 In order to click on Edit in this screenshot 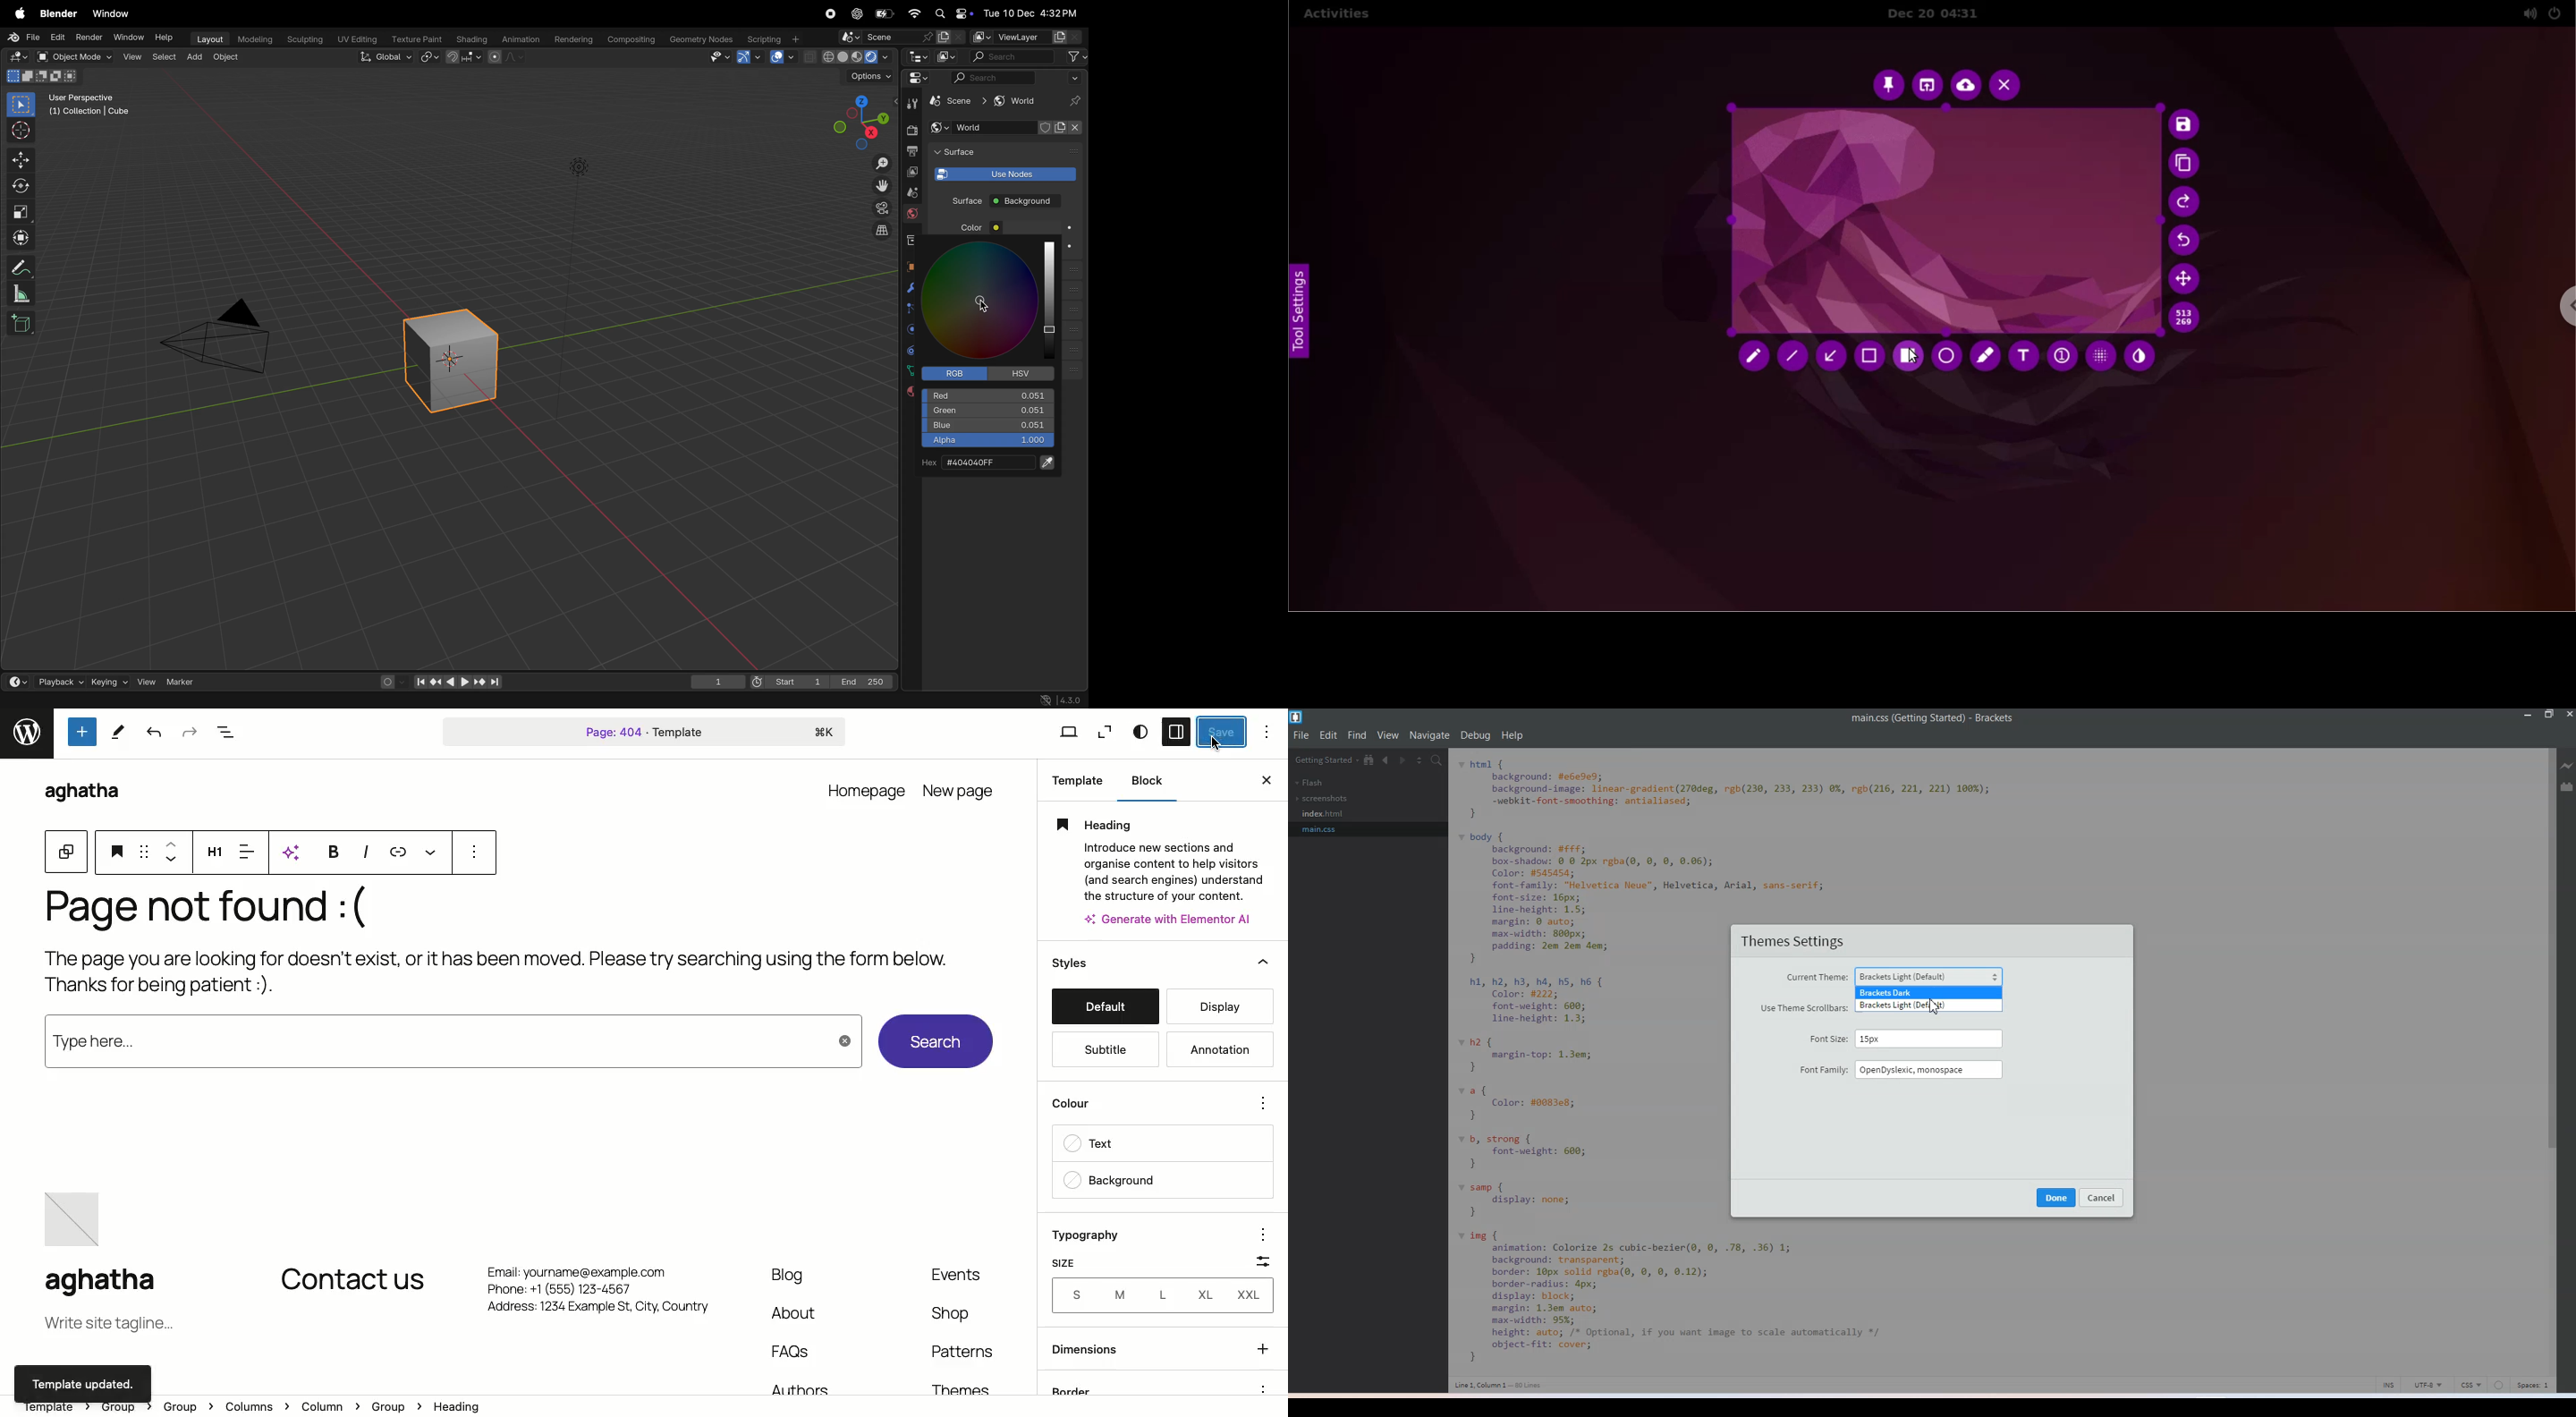, I will do `click(1330, 735)`.